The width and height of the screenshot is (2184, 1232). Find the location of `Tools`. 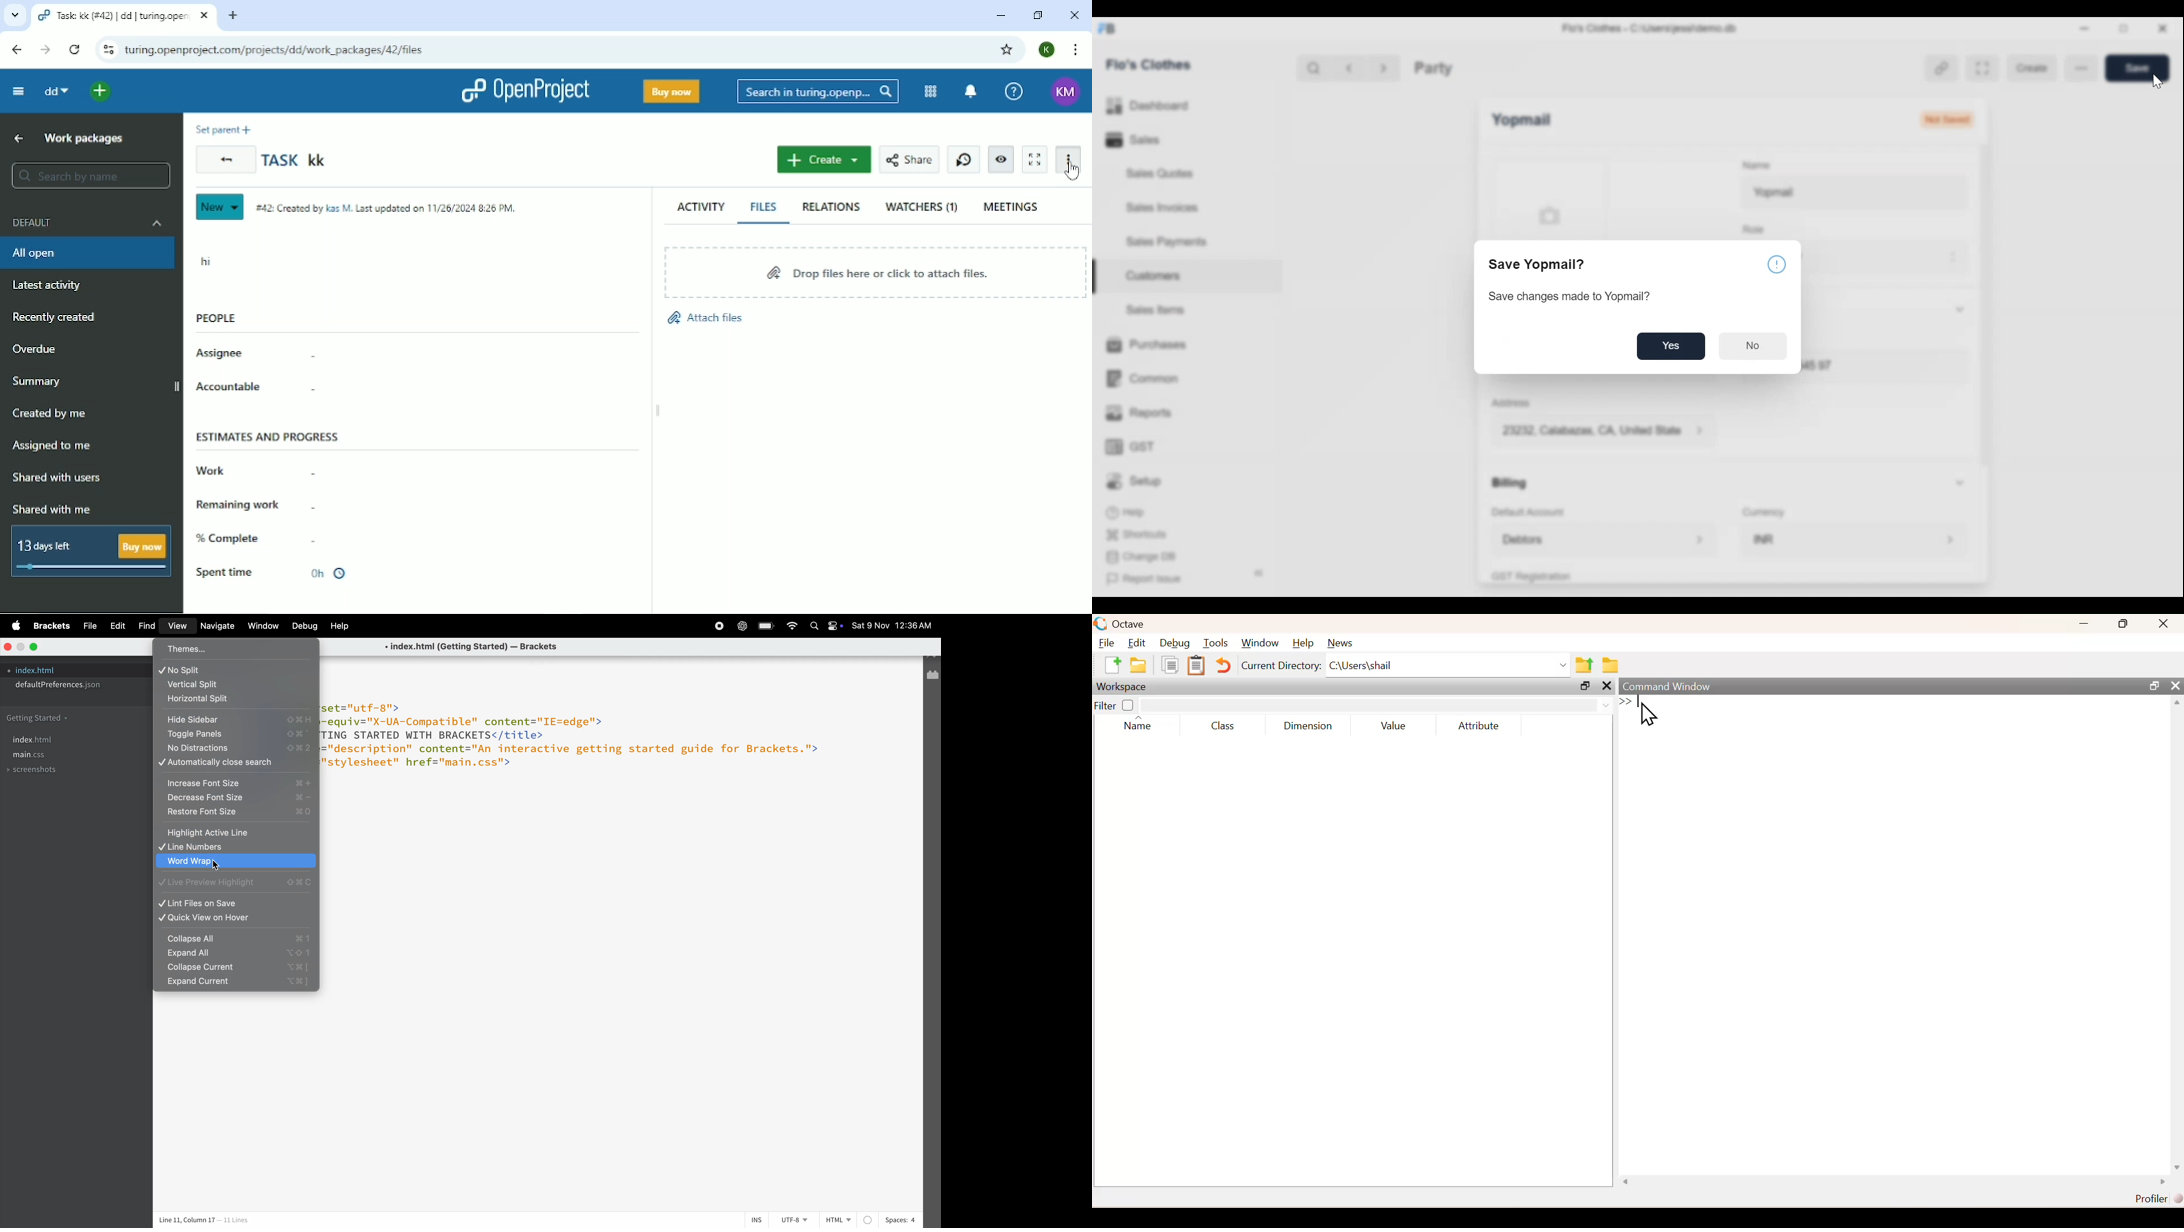

Tools is located at coordinates (1217, 642).